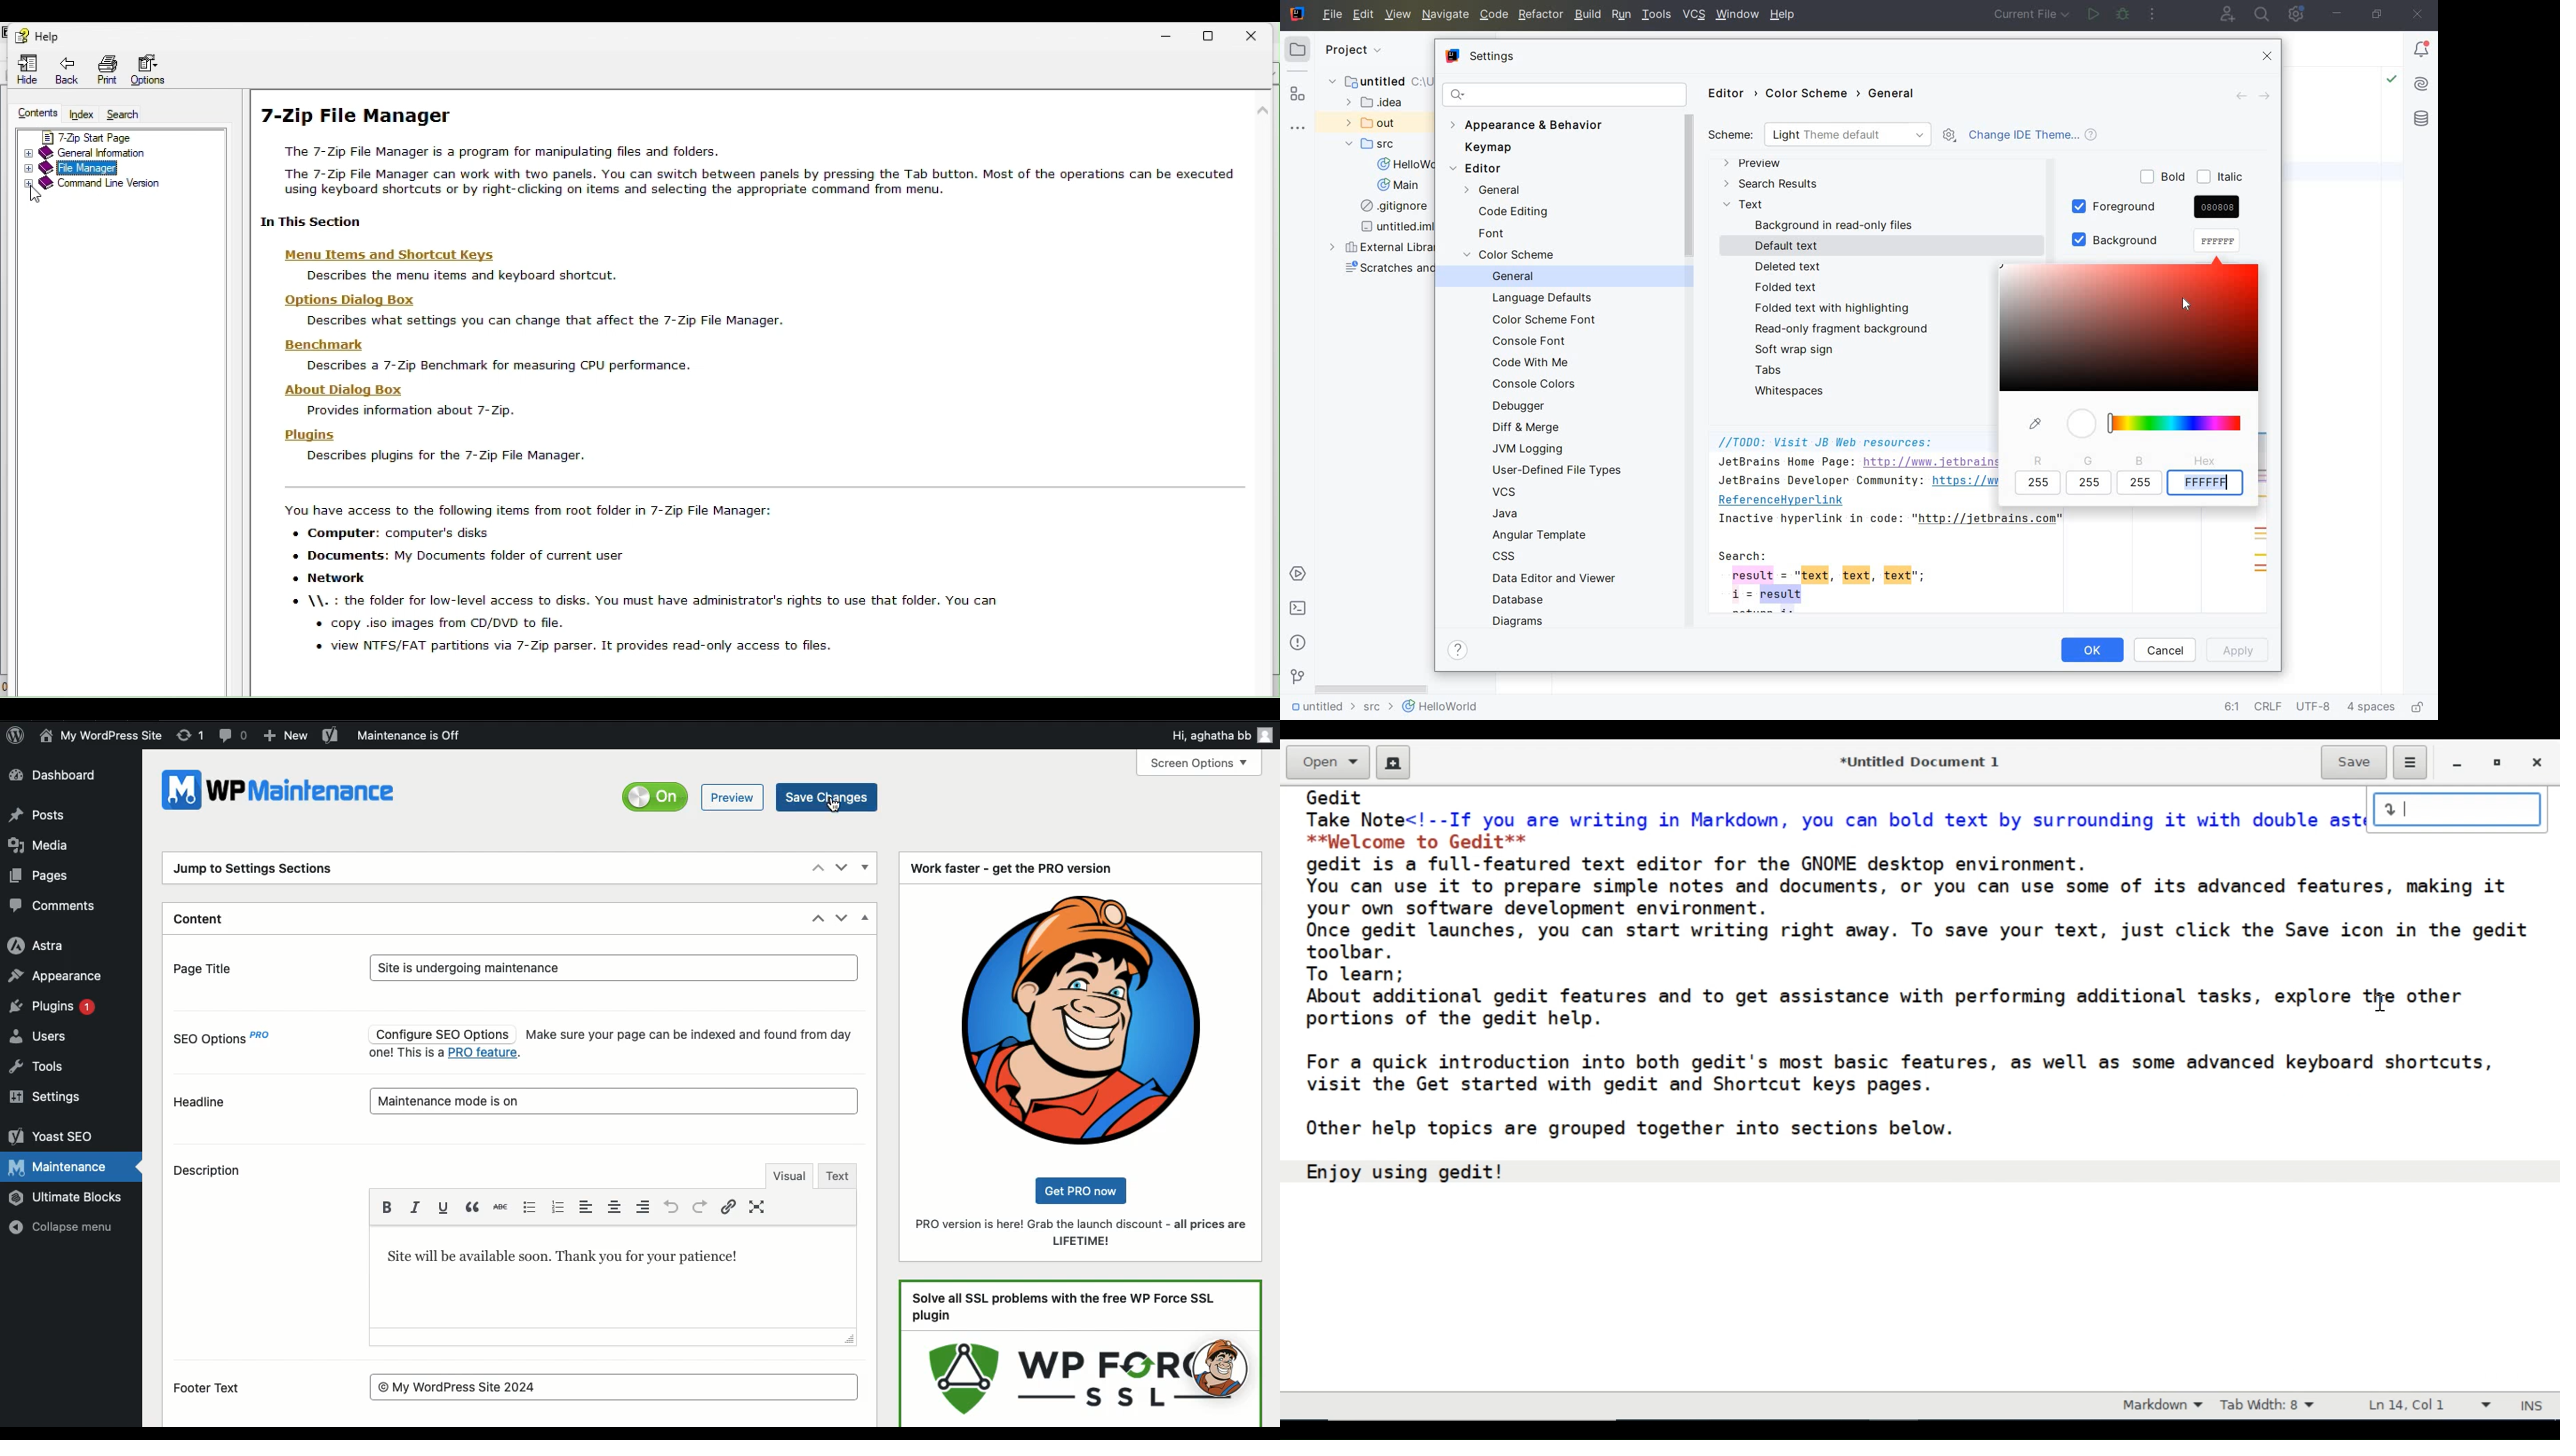 Image resolution: width=2576 pixels, height=1456 pixels. Describe the element at coordinates (1399, 15) in the screenshot. I see `VIEW` at that location.